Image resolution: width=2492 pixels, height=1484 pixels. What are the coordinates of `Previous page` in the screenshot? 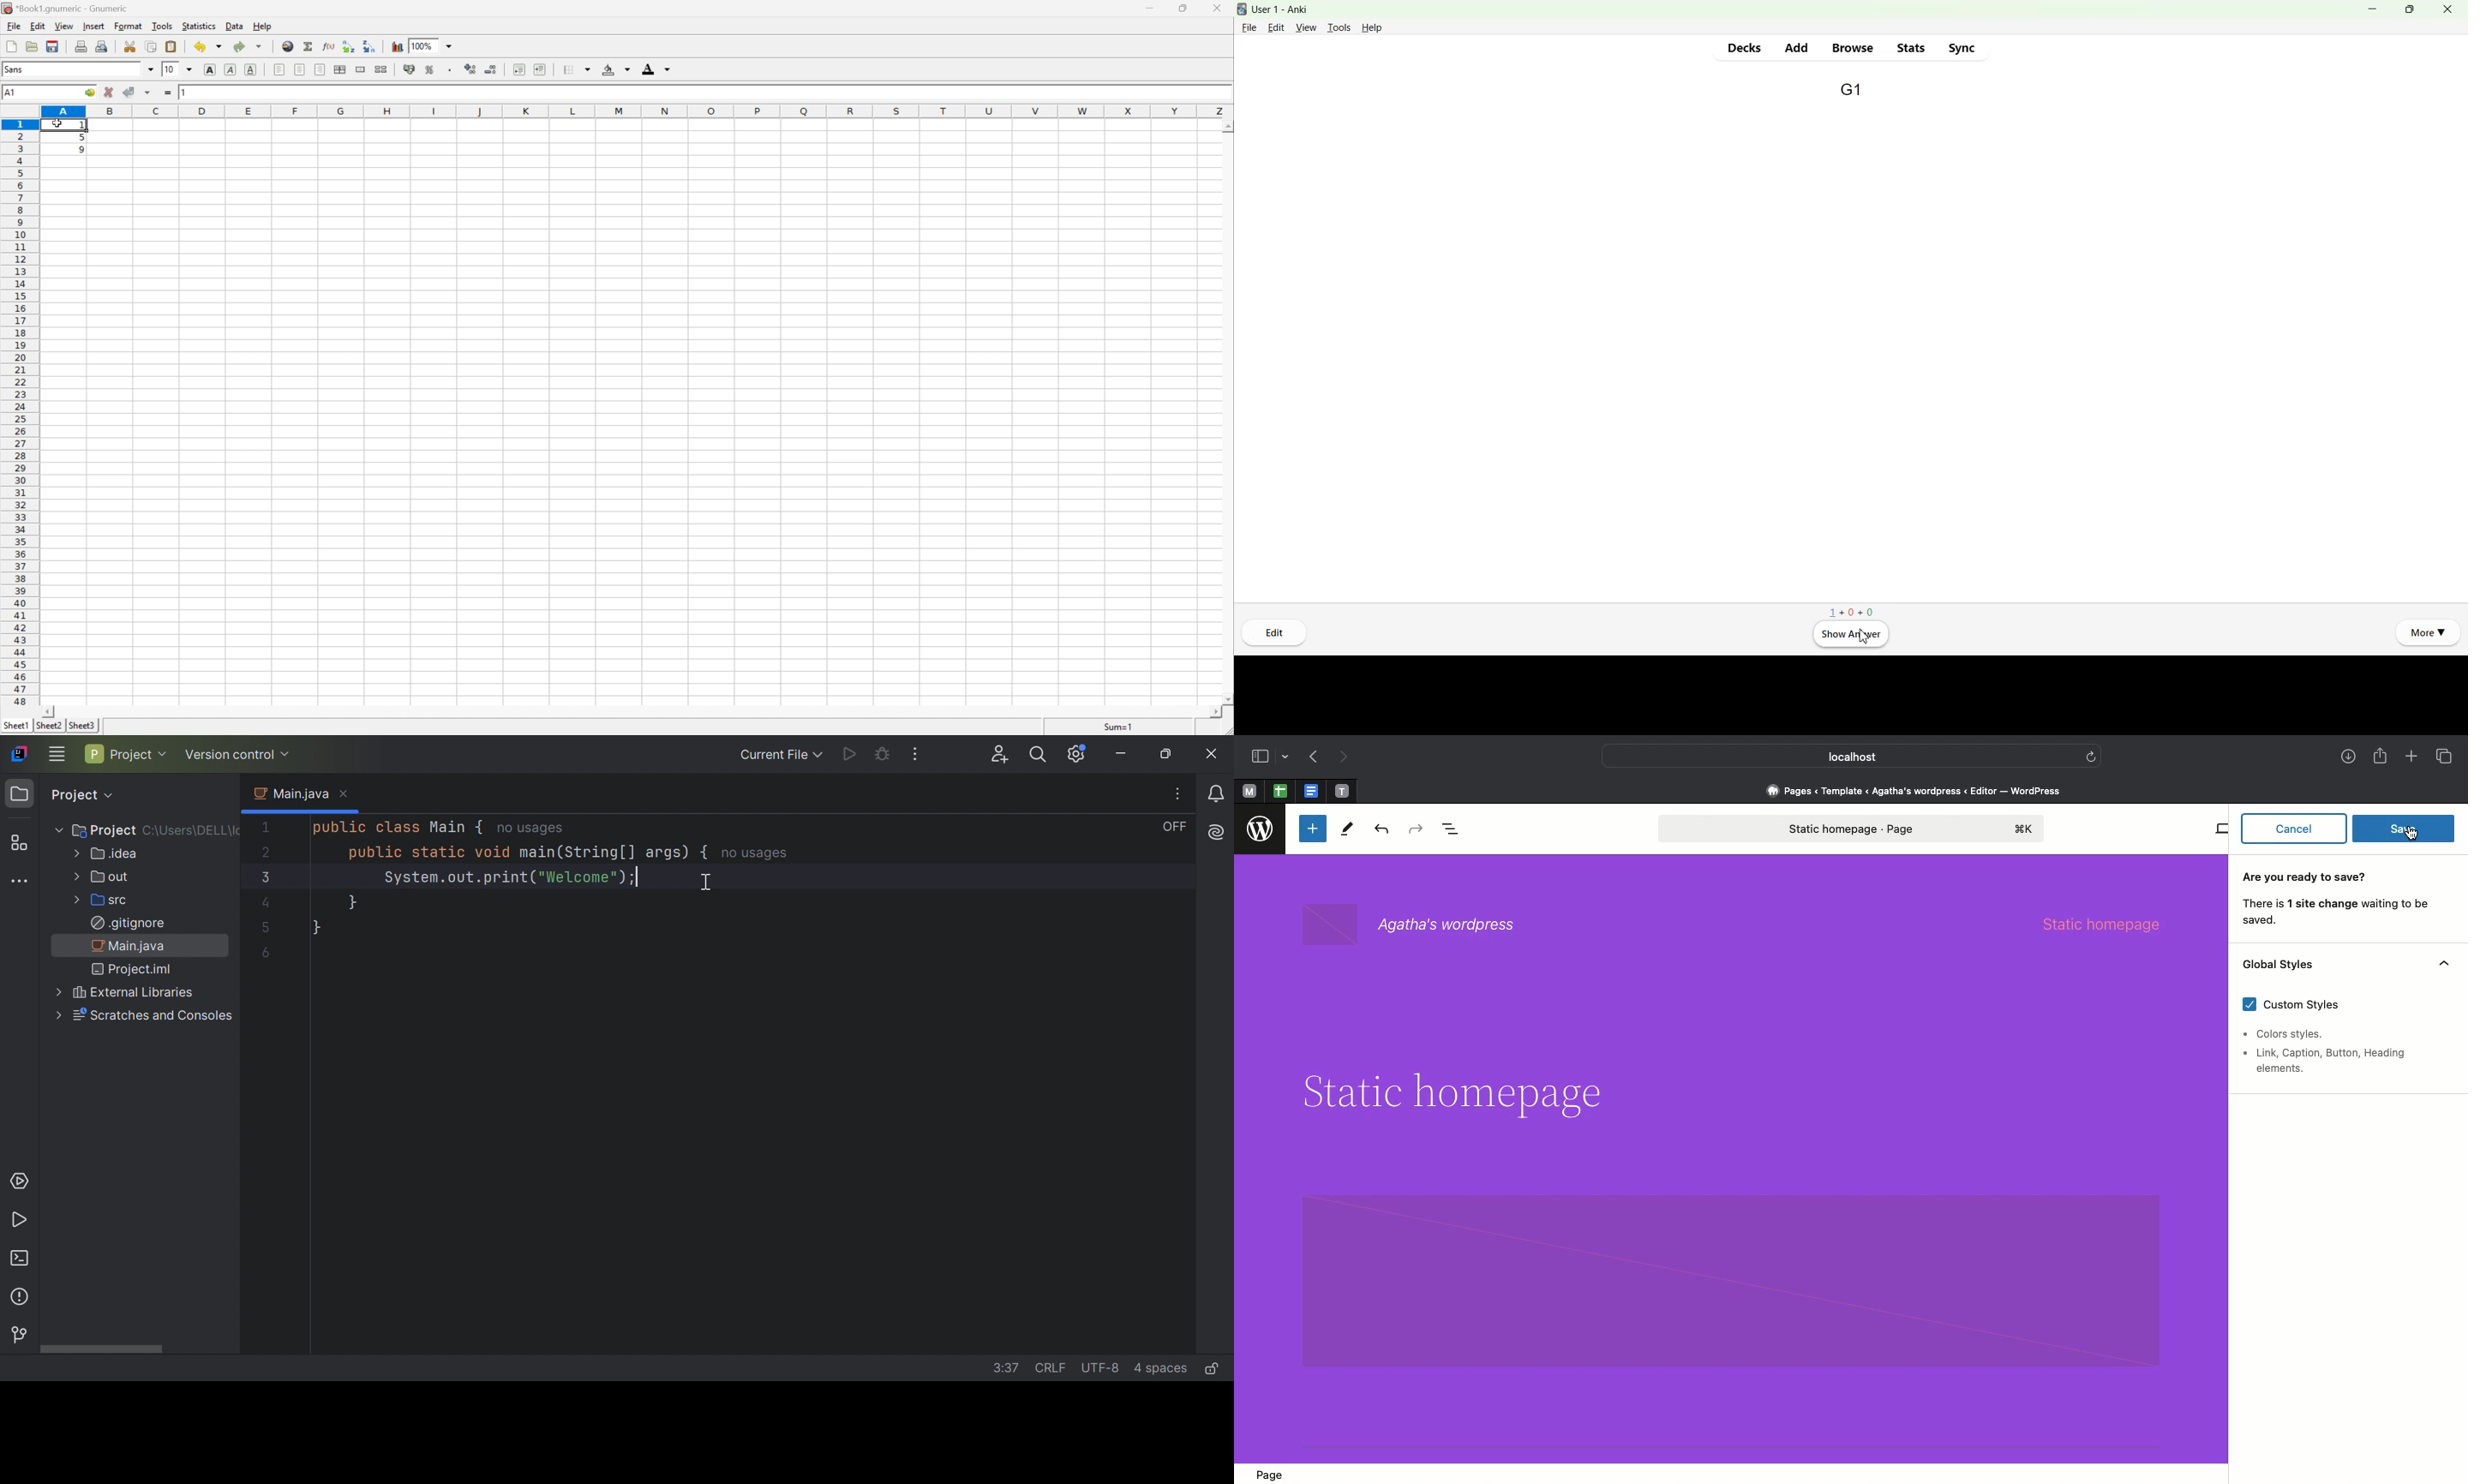 It's located at (1312, 758).